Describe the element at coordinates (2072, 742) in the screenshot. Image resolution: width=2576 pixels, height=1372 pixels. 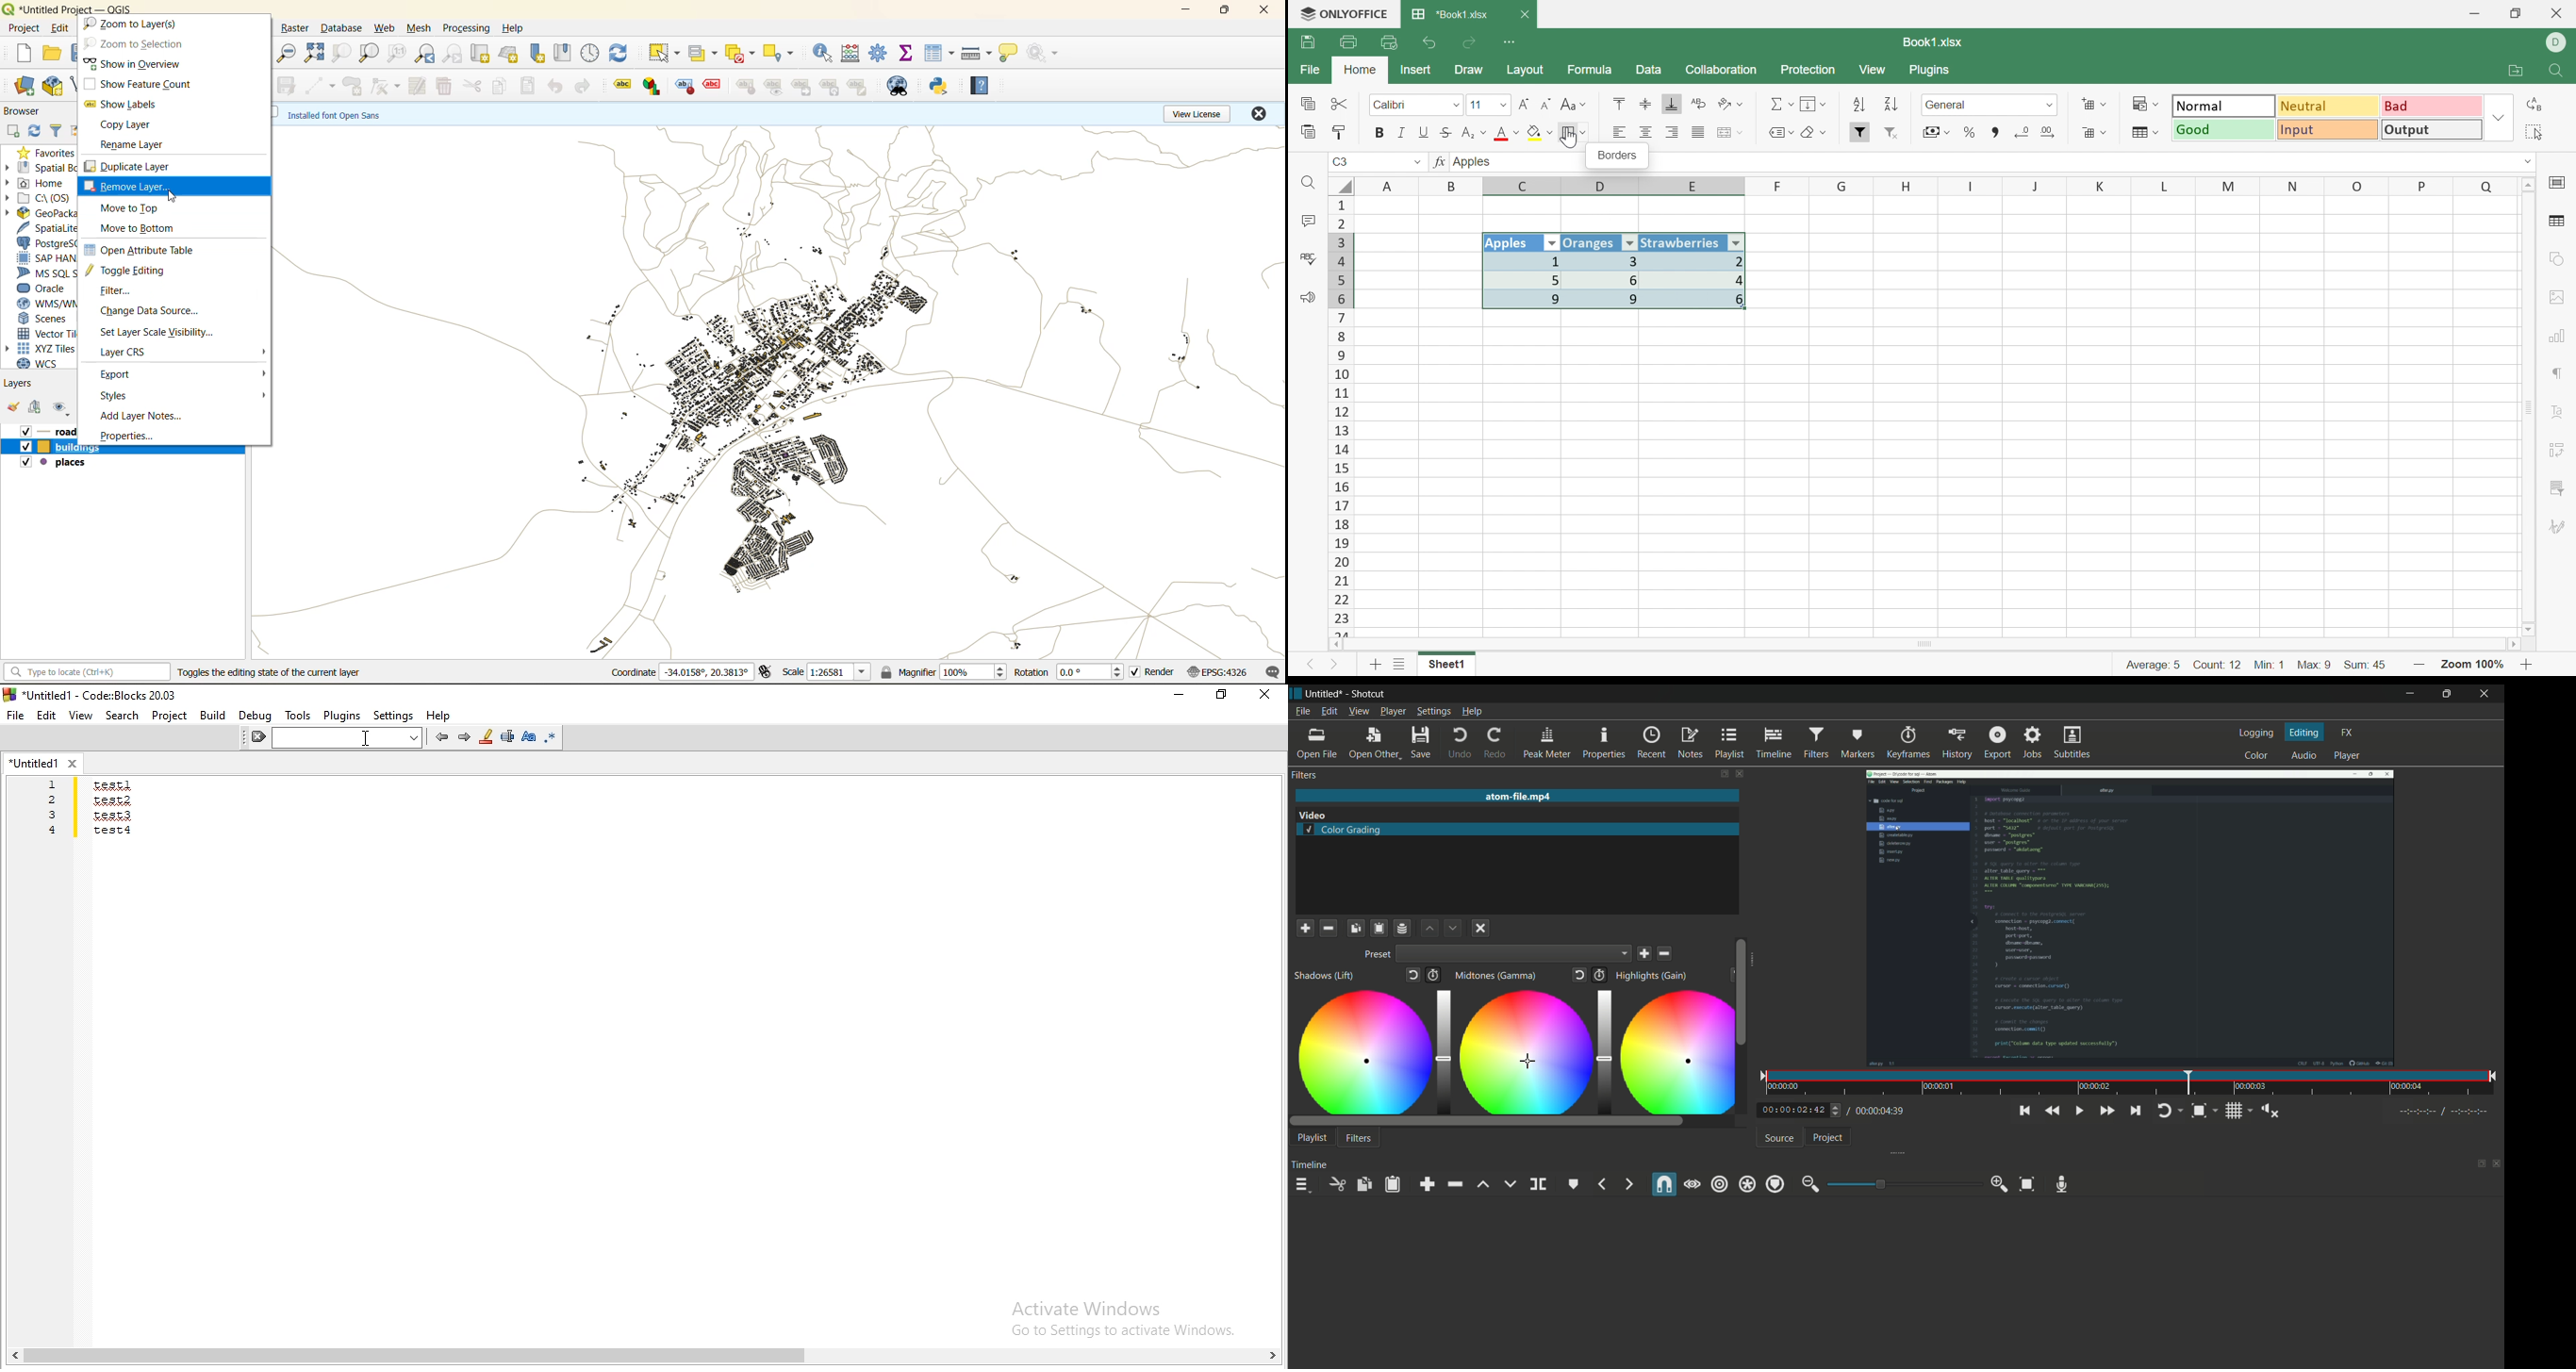
I see `subtitles` at that location.